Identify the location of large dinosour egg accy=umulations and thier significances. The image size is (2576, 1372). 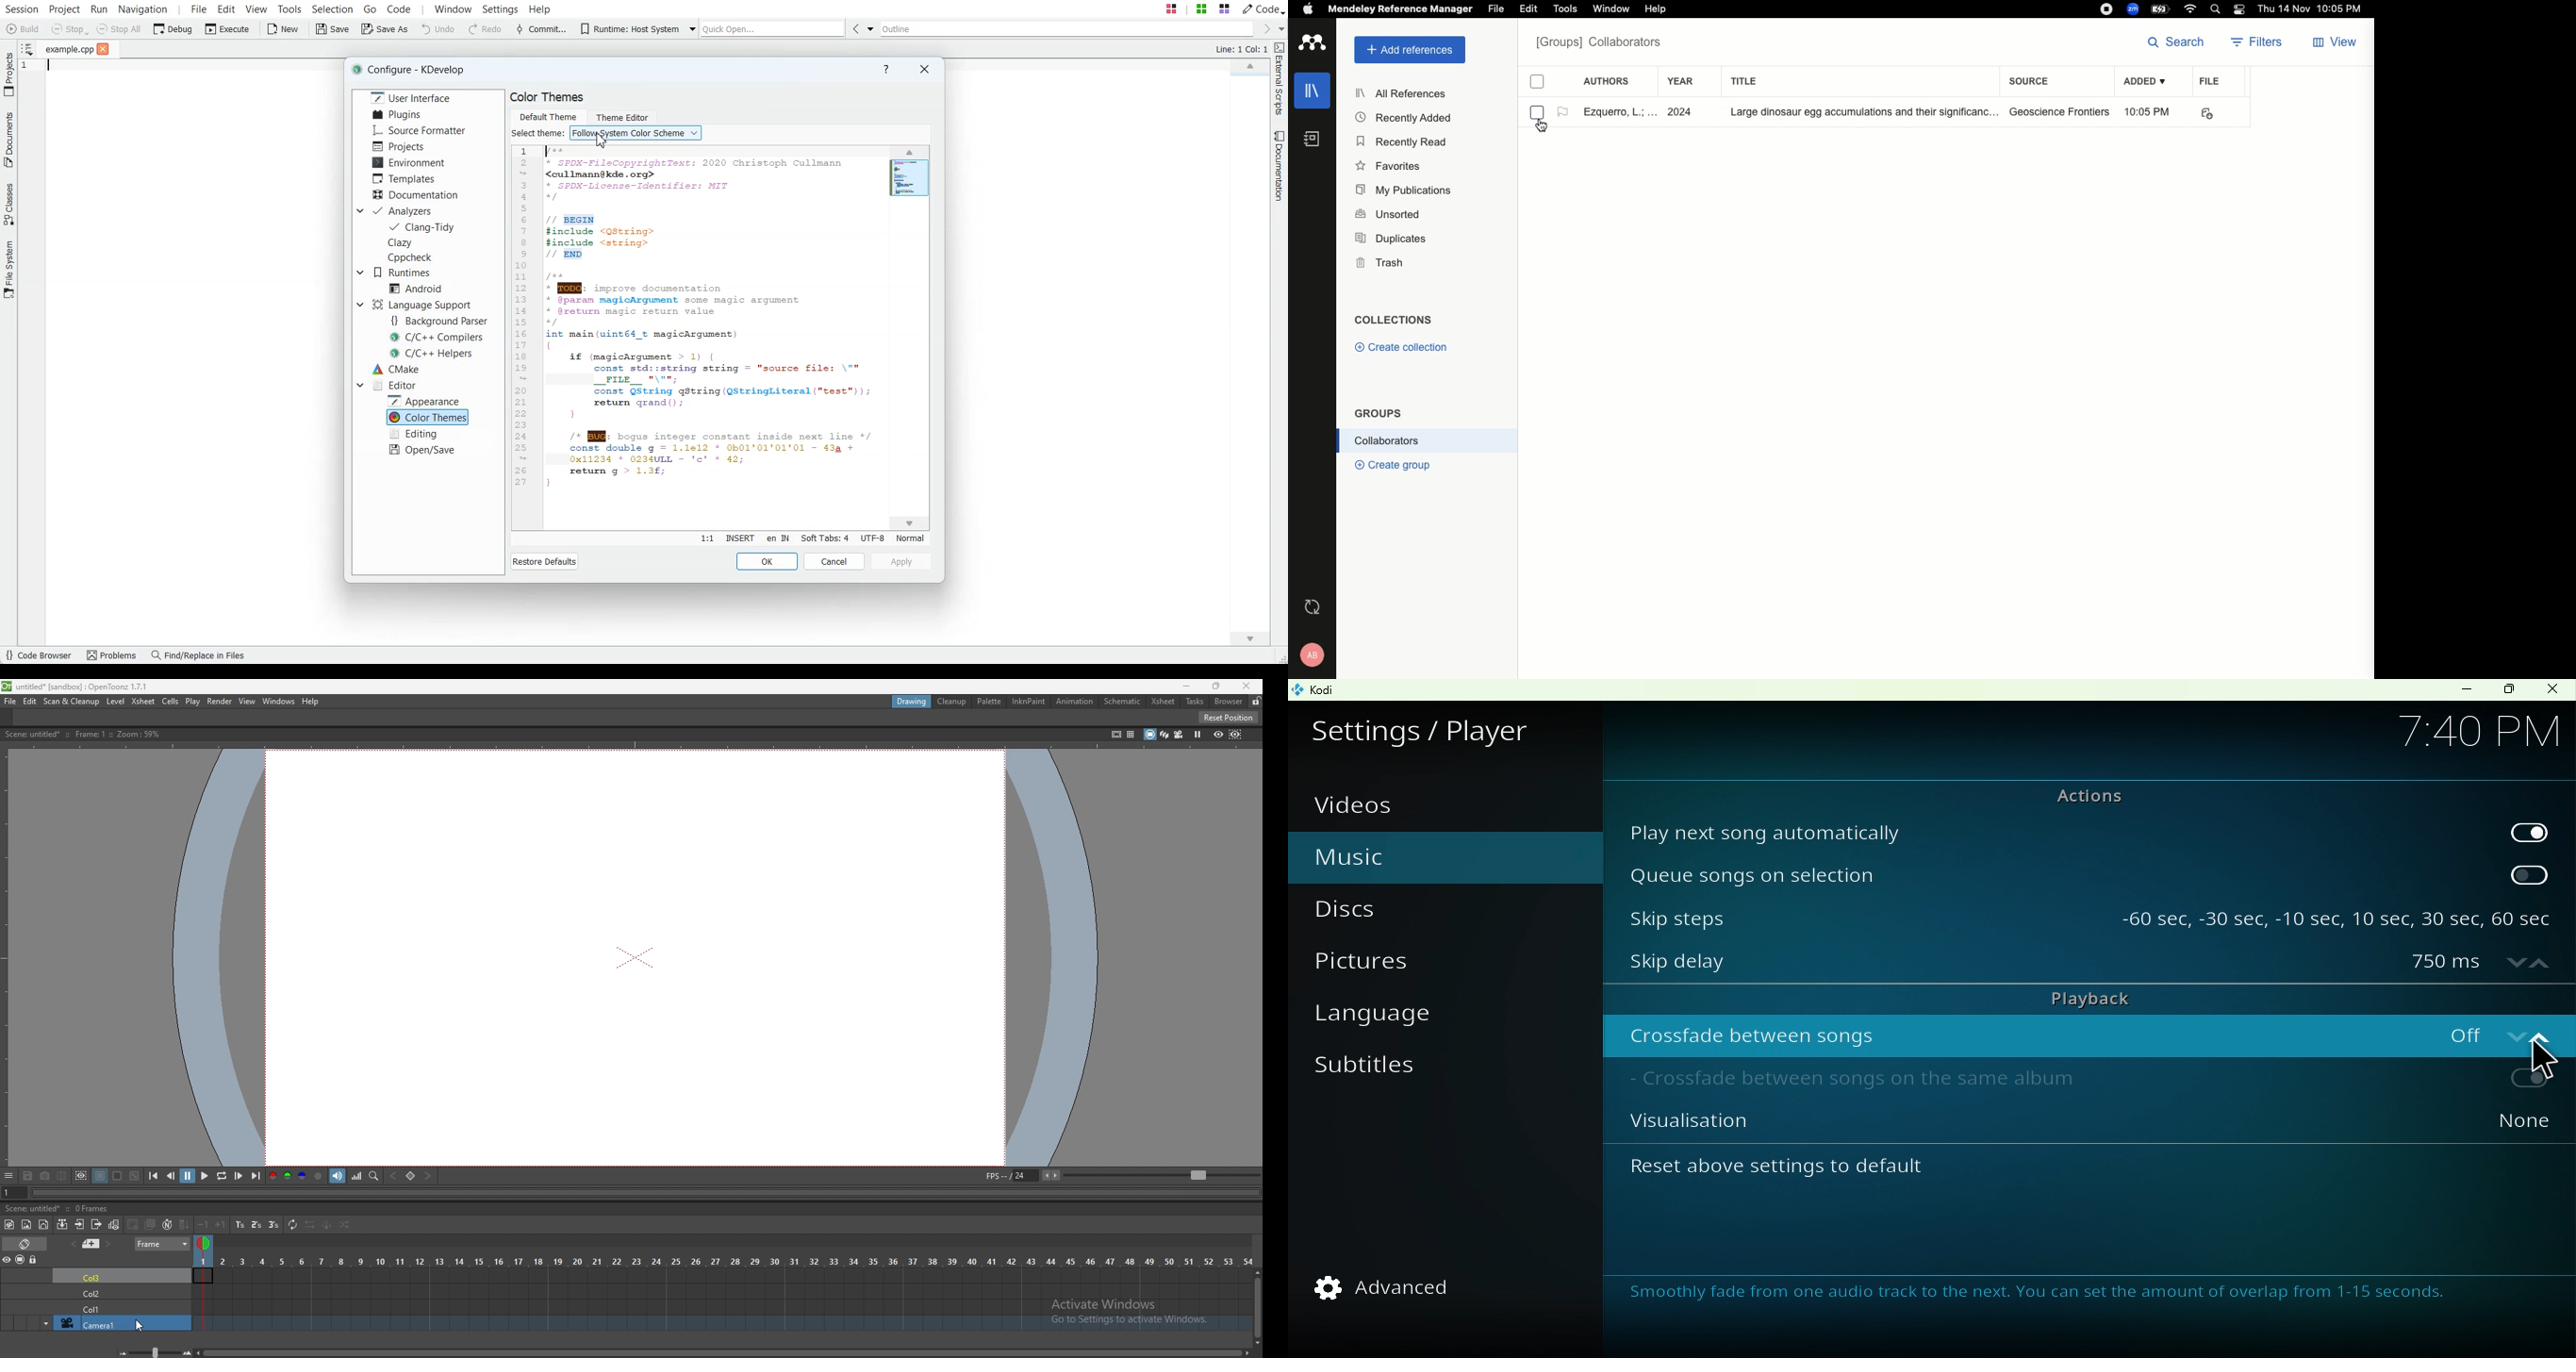
(1854, 113).